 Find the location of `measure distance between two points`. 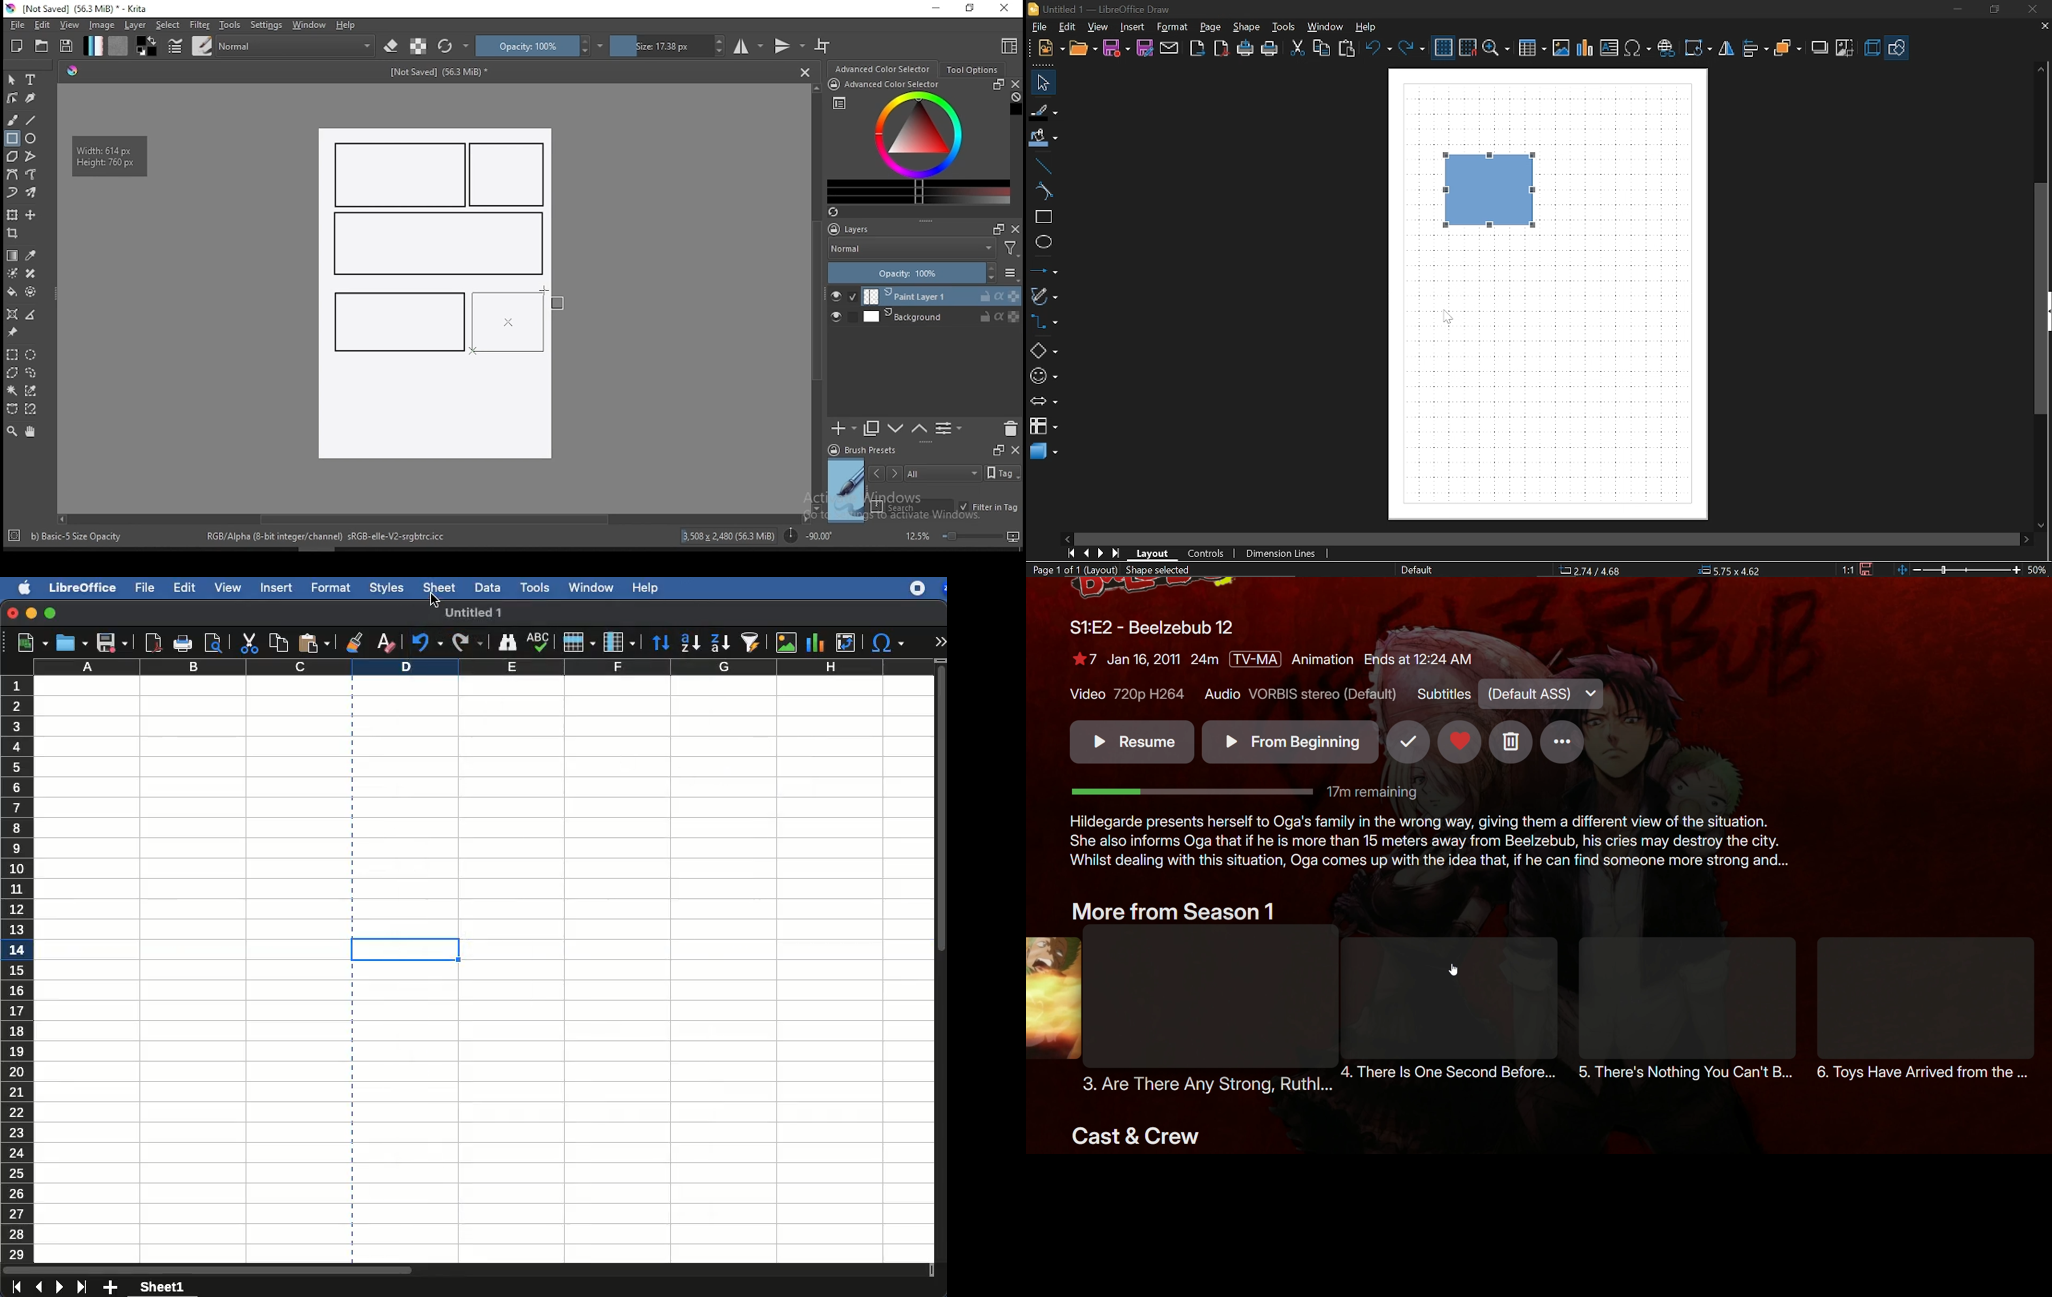

measure distance between two points is located at coordinates (31, 316).